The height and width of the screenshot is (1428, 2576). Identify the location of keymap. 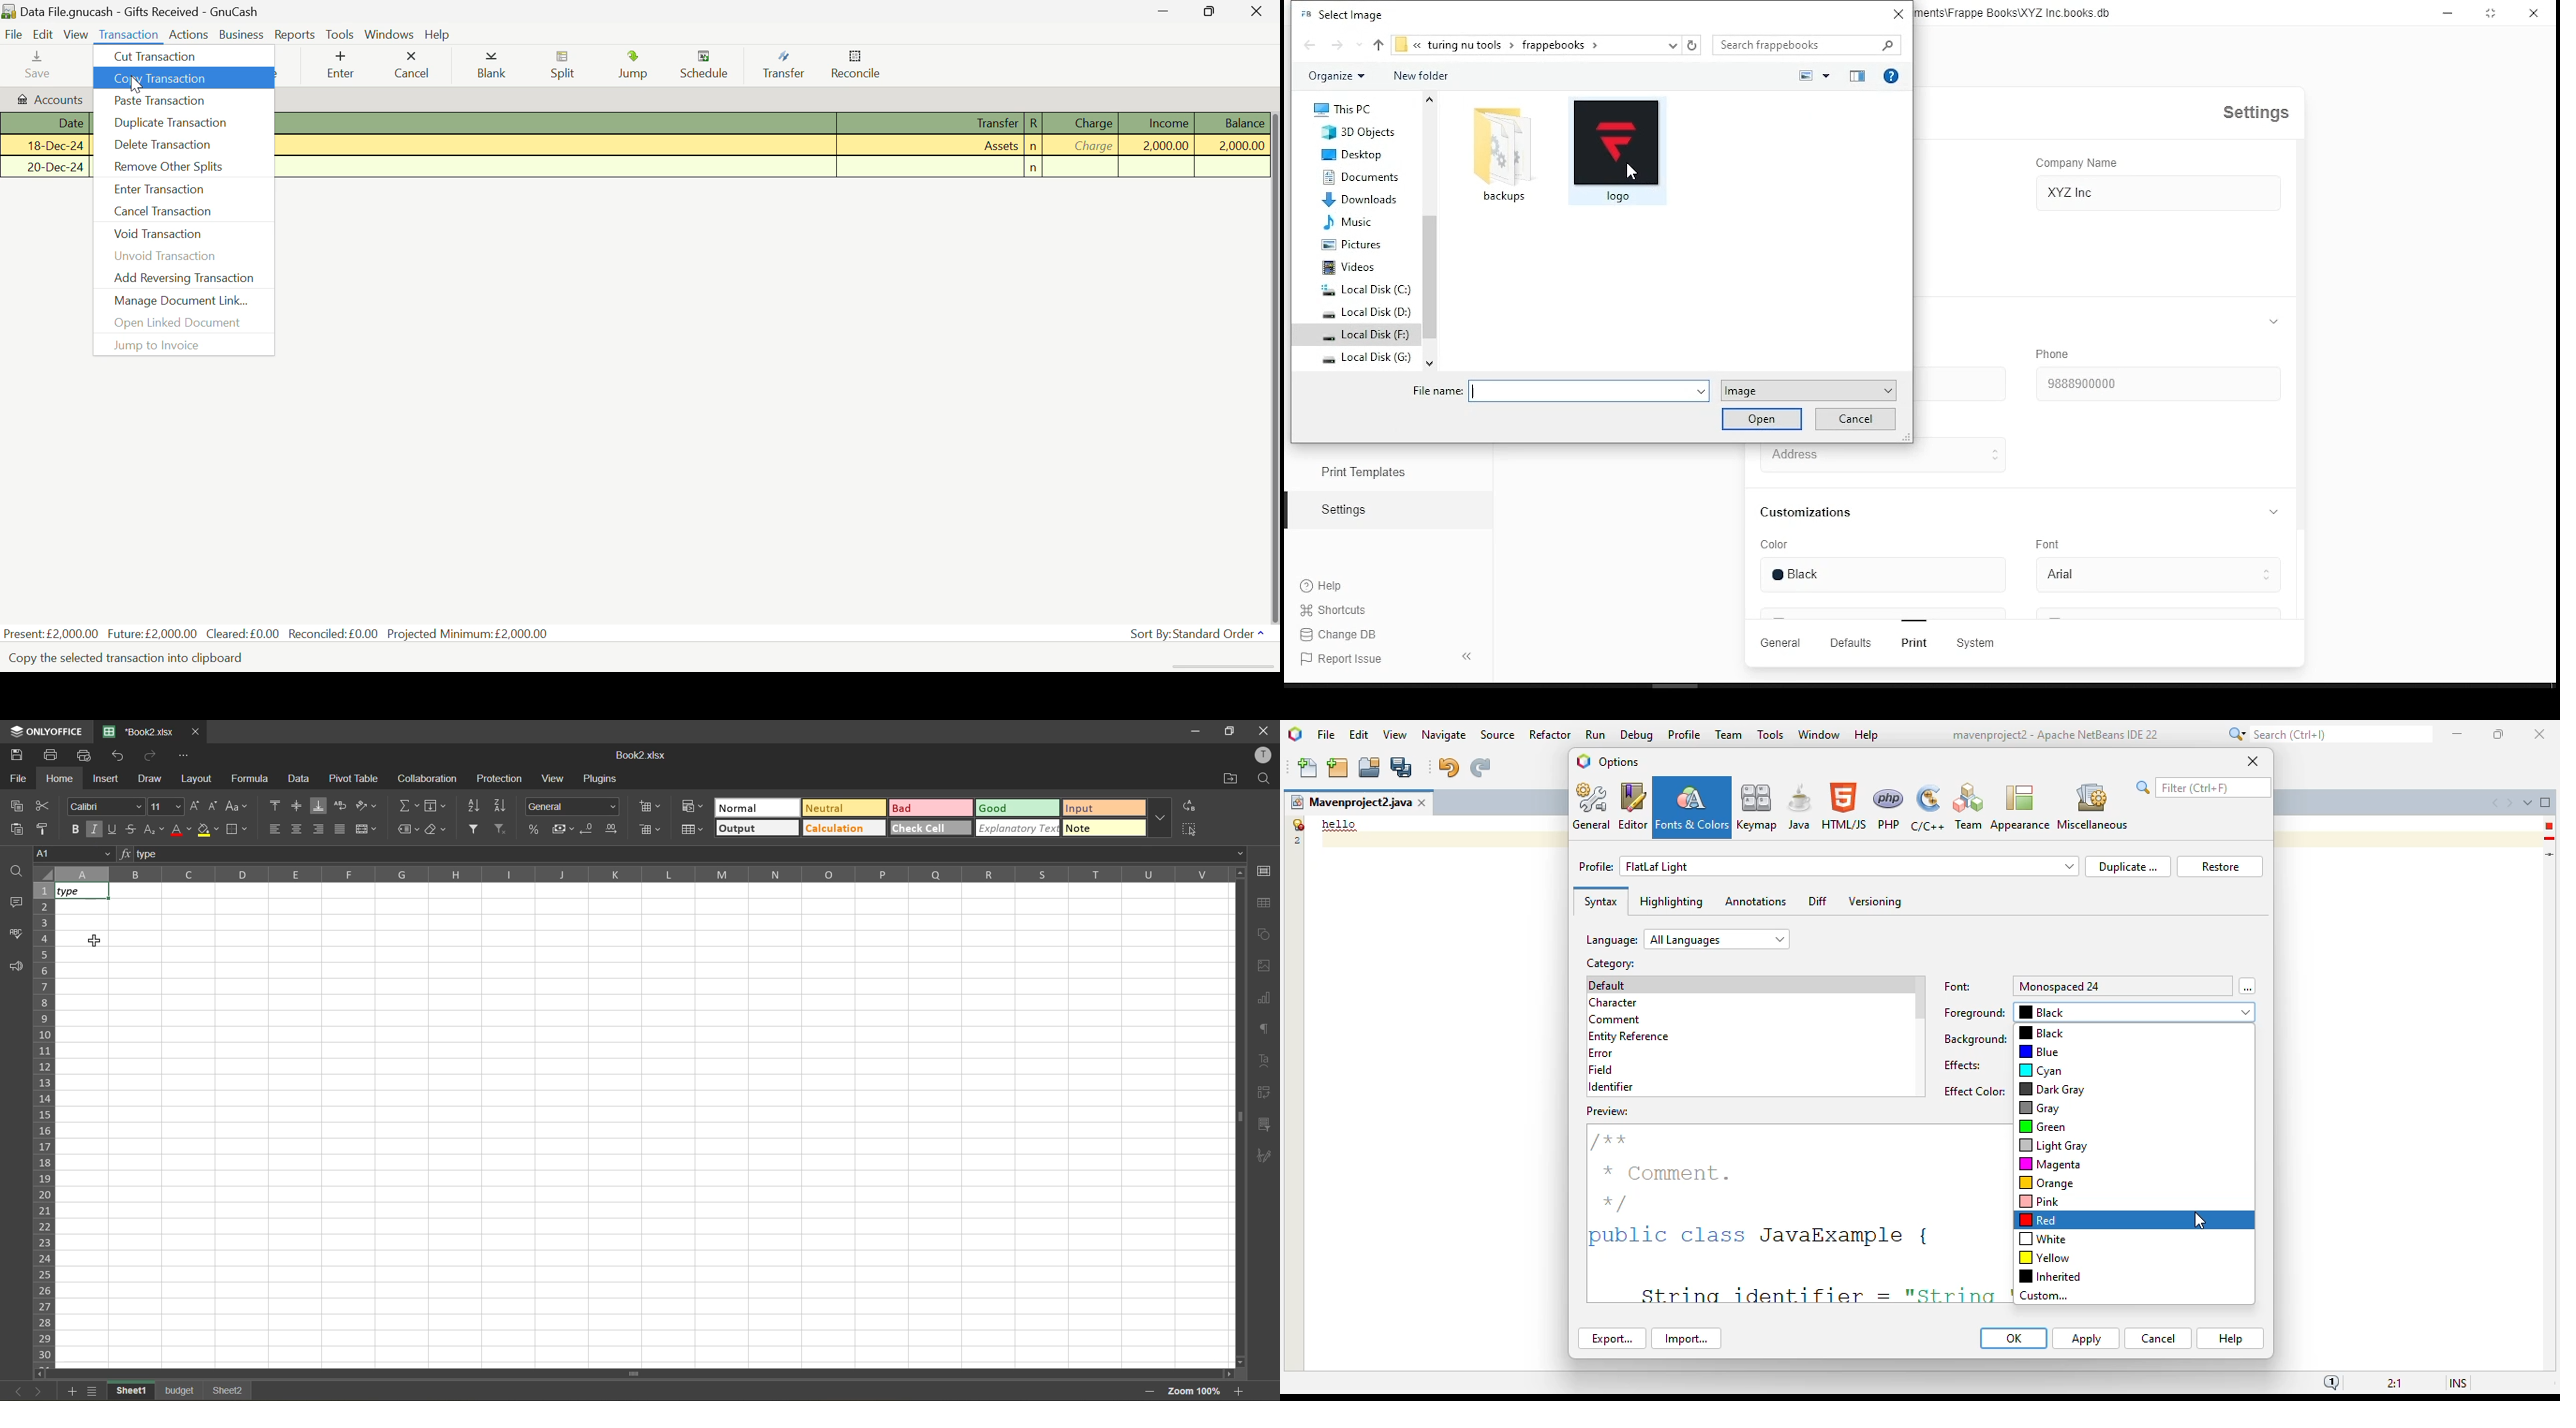
(1758, 806).